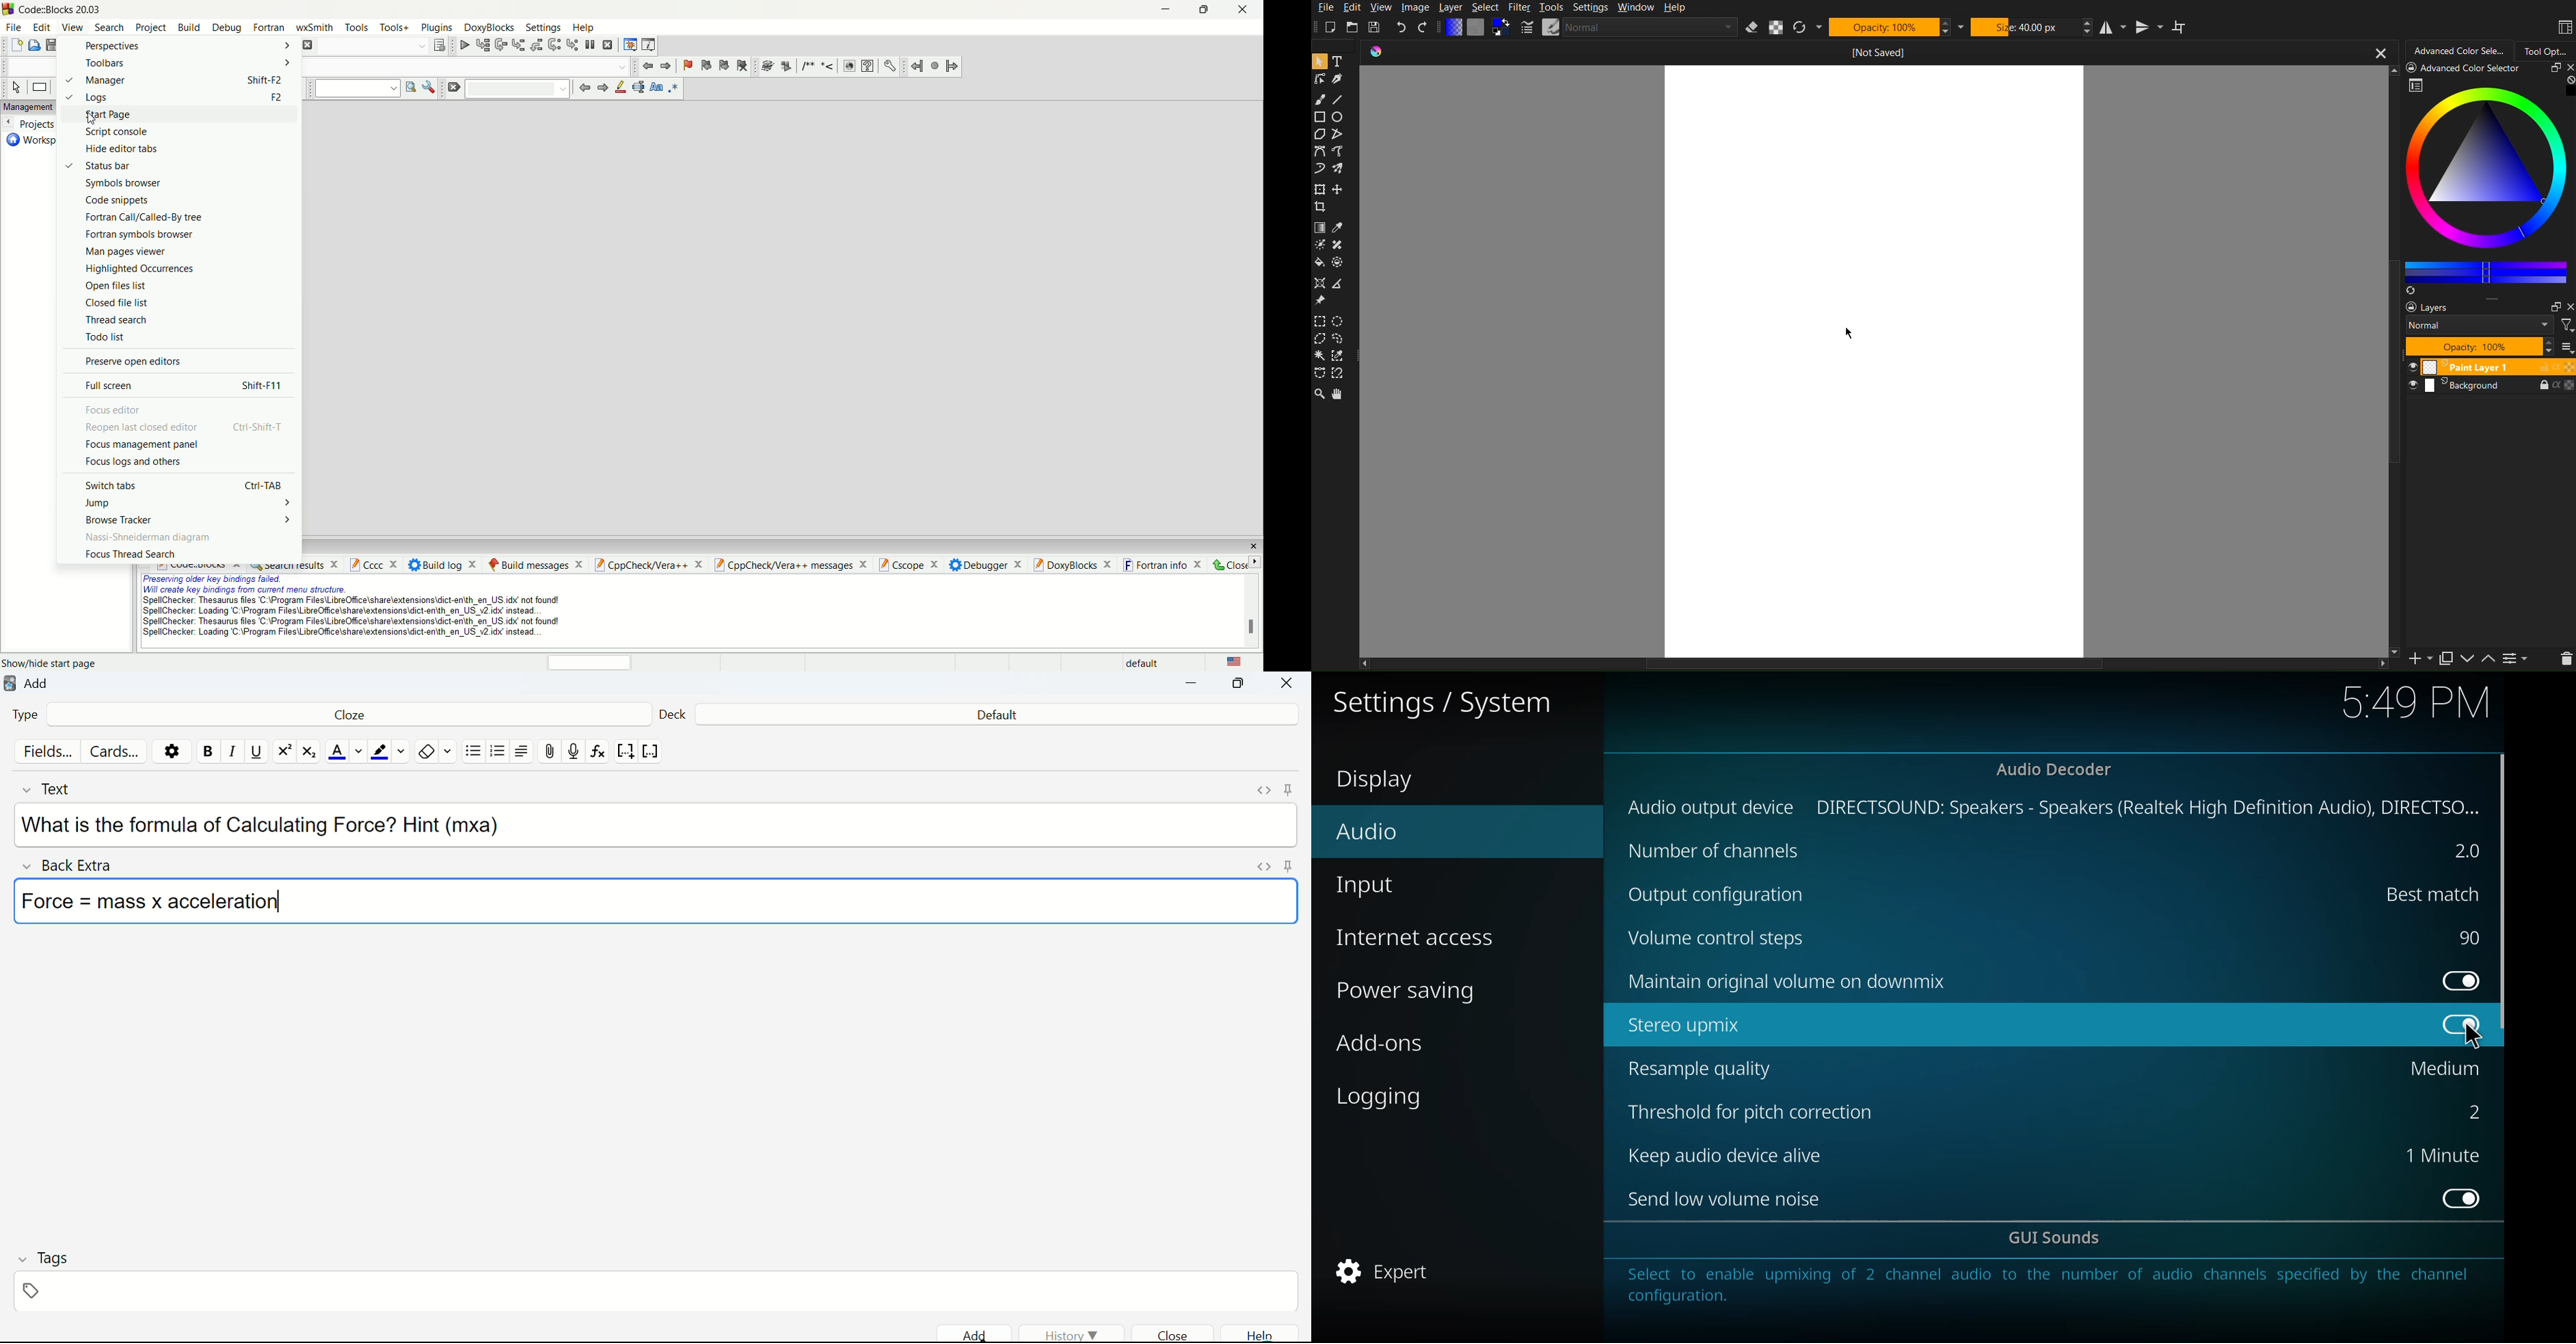 The width and height of the screenshot is (2576, 1344). I want to click on lock, so click(2539, 367).